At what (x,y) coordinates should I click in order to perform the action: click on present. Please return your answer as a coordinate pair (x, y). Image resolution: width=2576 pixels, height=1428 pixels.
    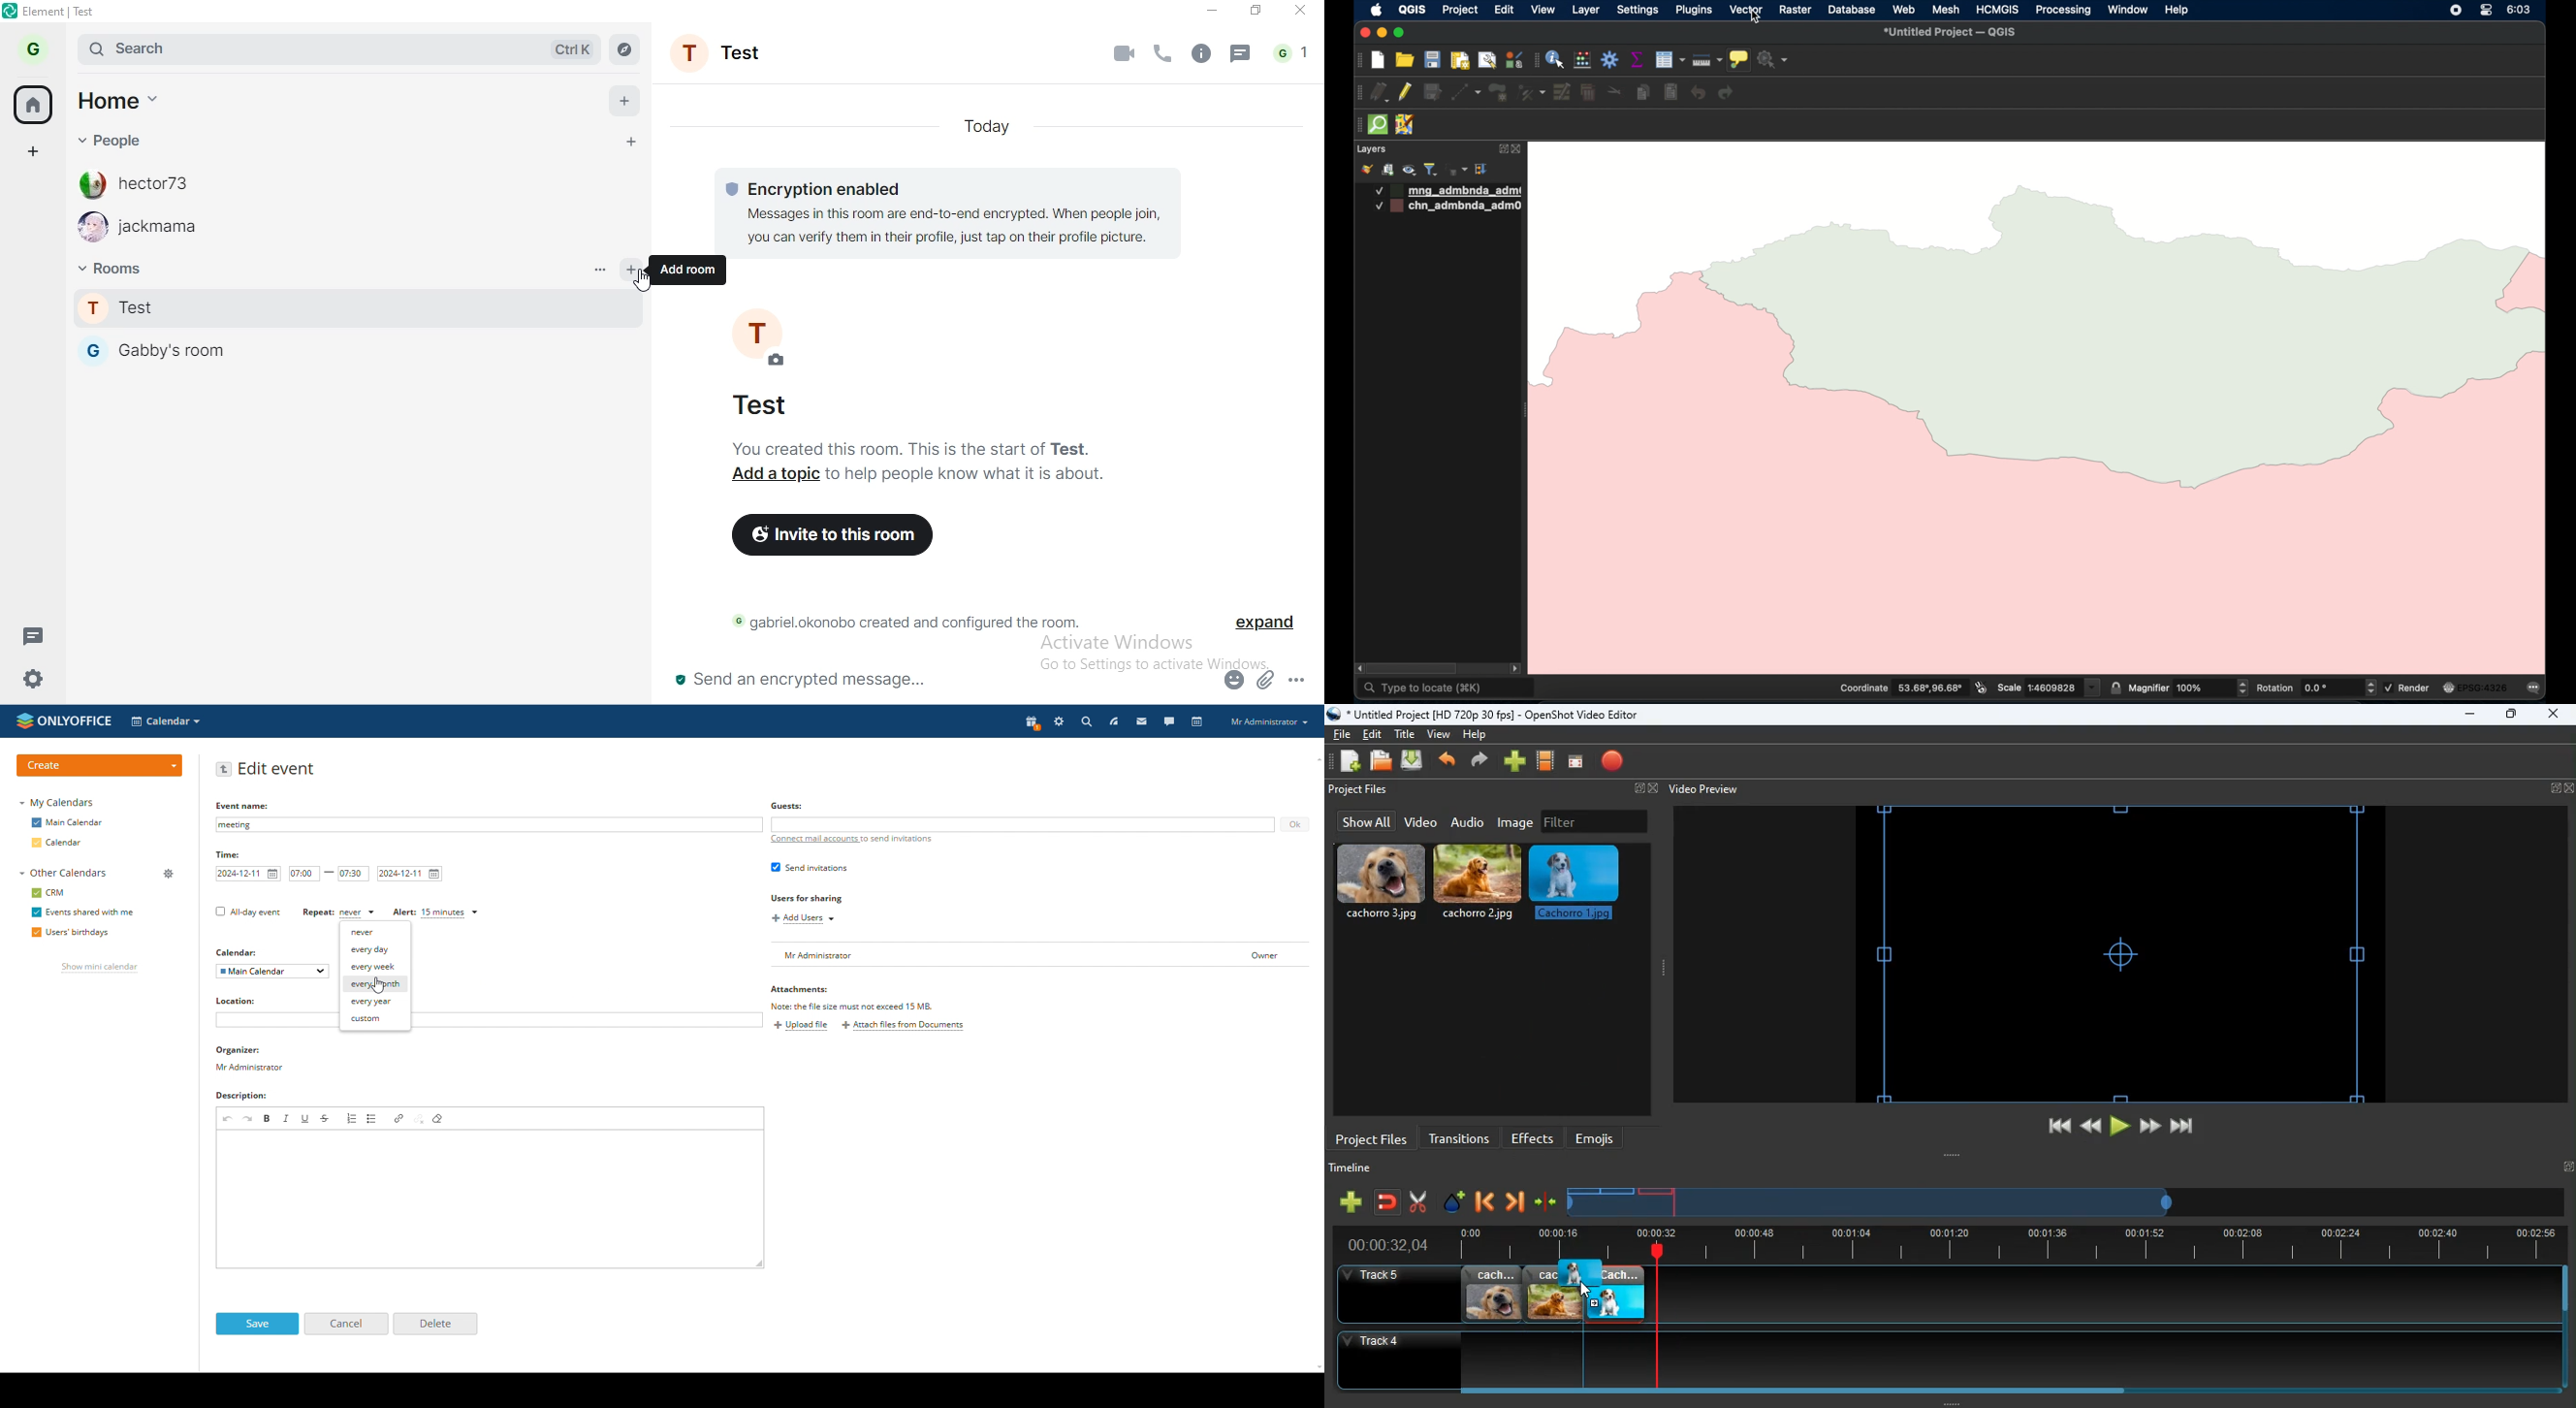
    Looking at the image, I should click on (1033, 722).